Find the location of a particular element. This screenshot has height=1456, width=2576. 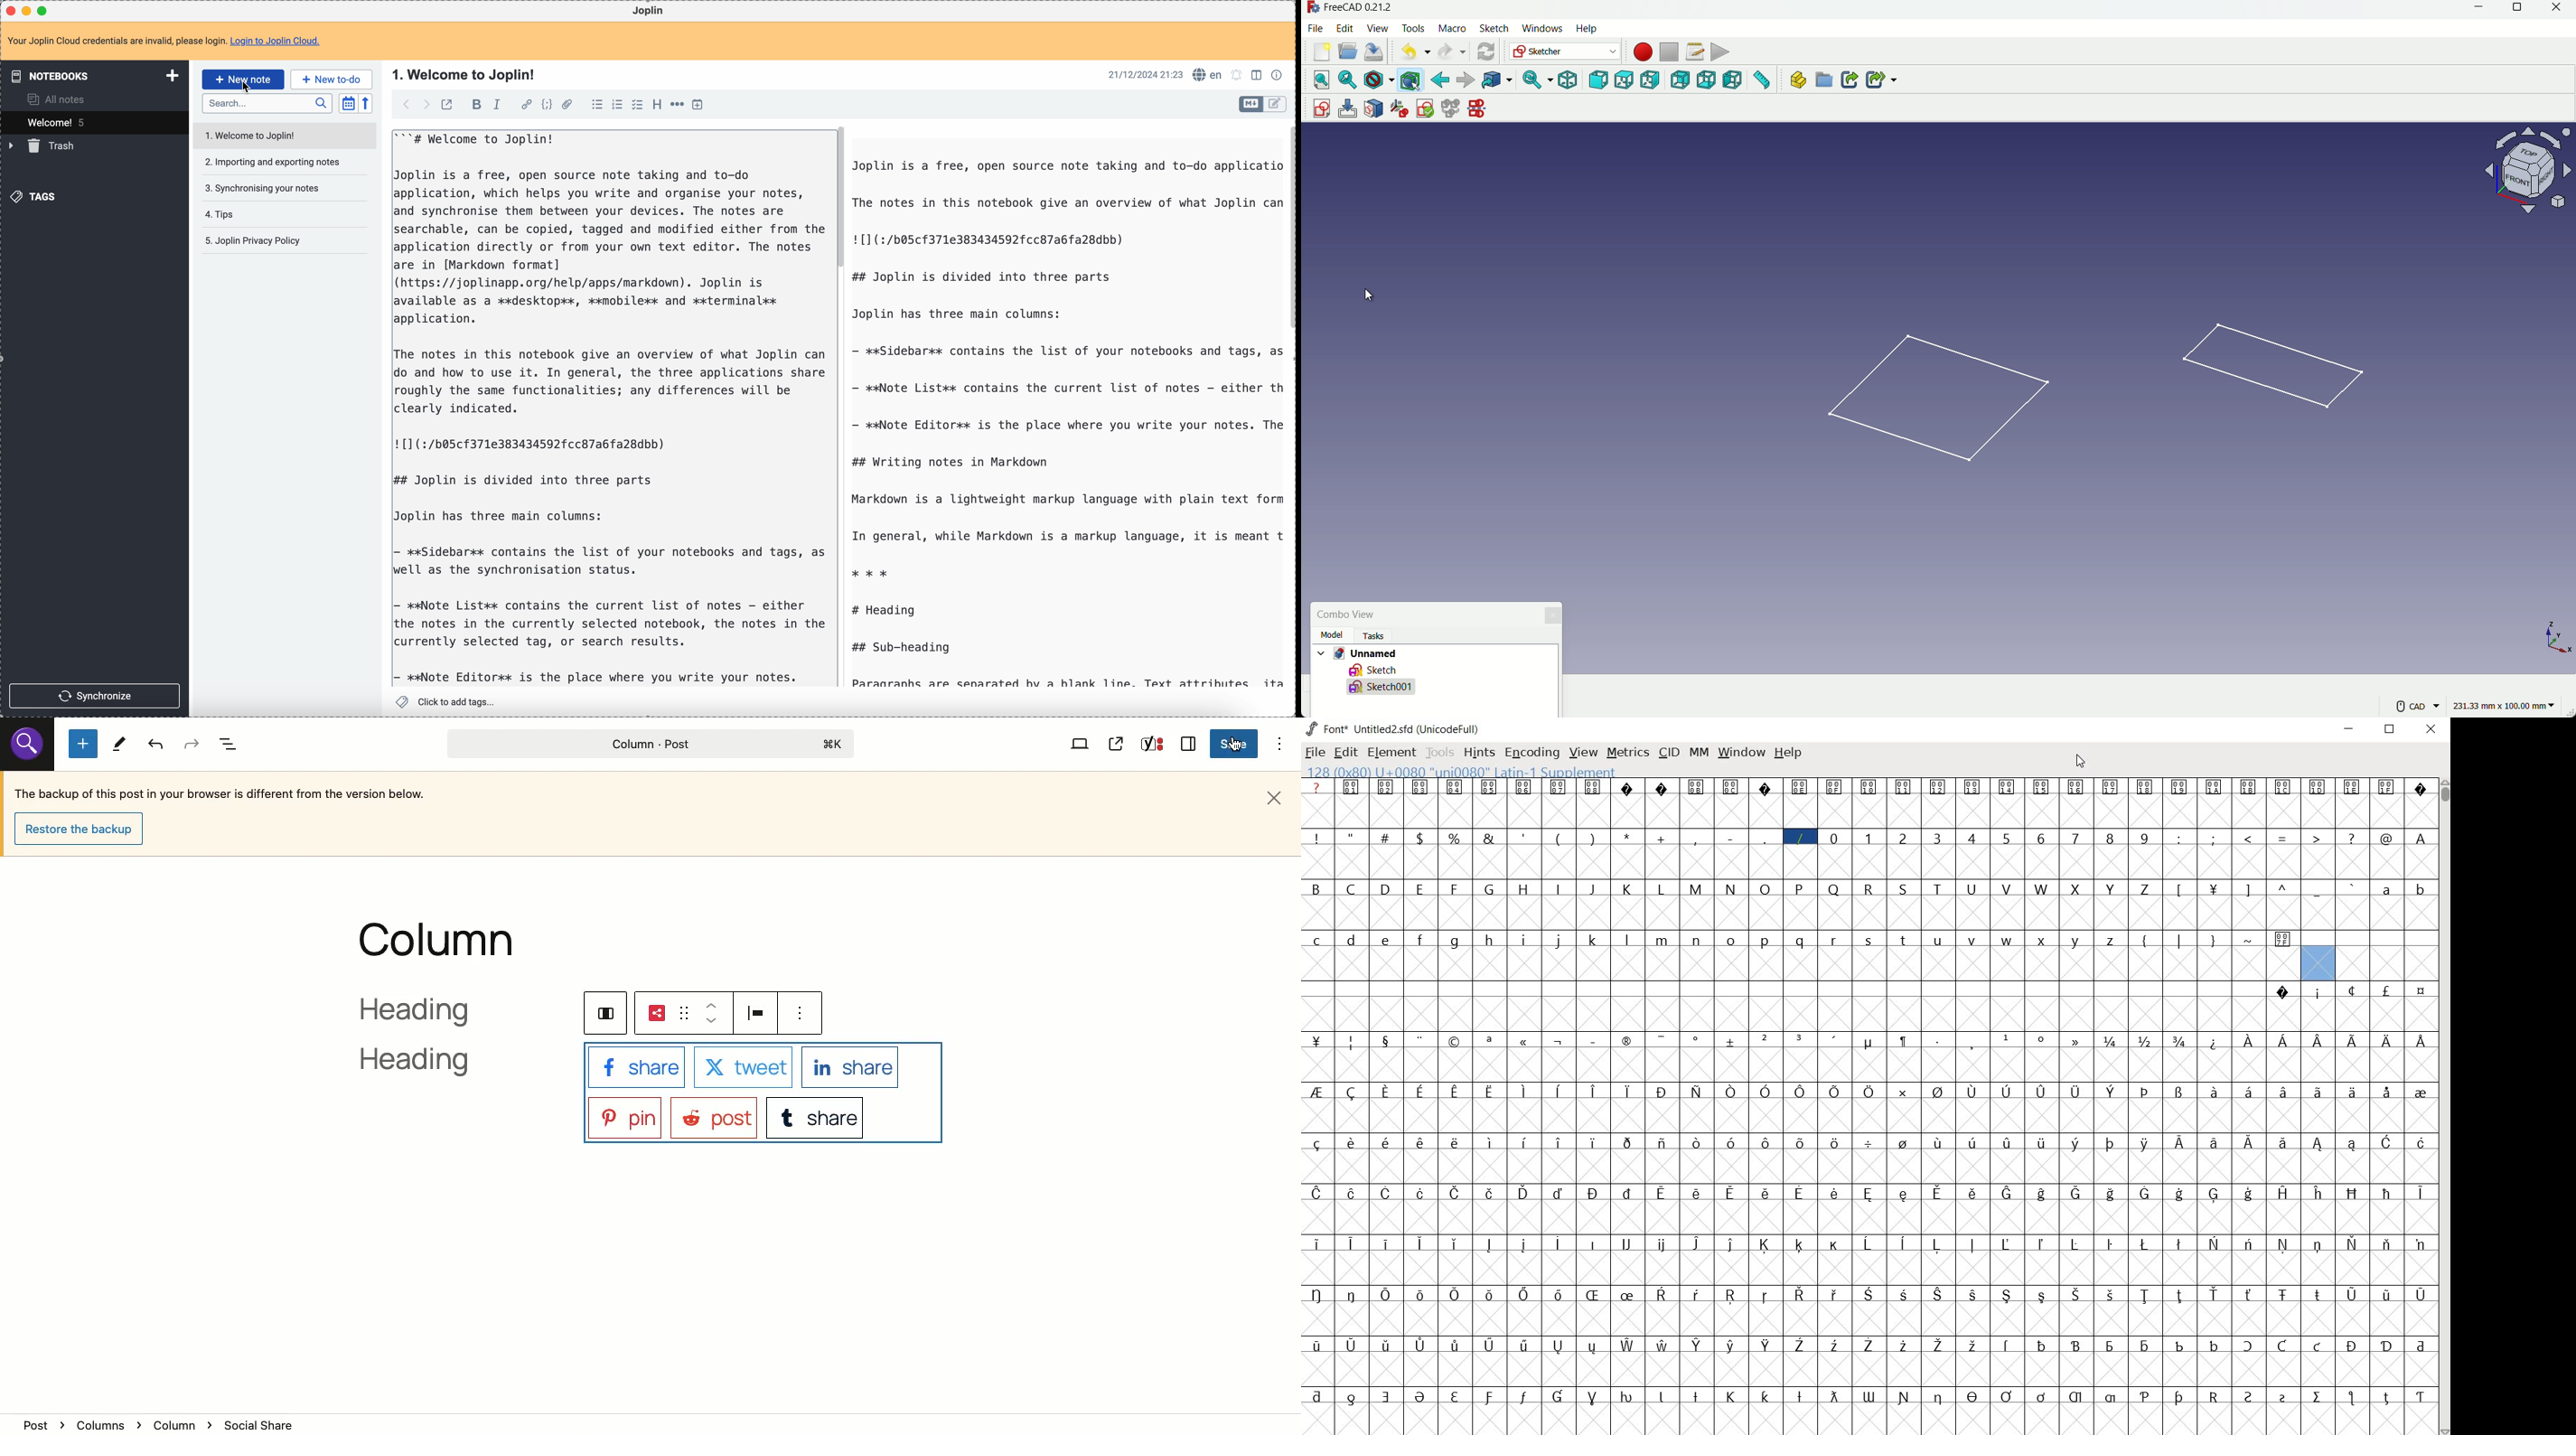

body text is located at coordinates (610, 409).